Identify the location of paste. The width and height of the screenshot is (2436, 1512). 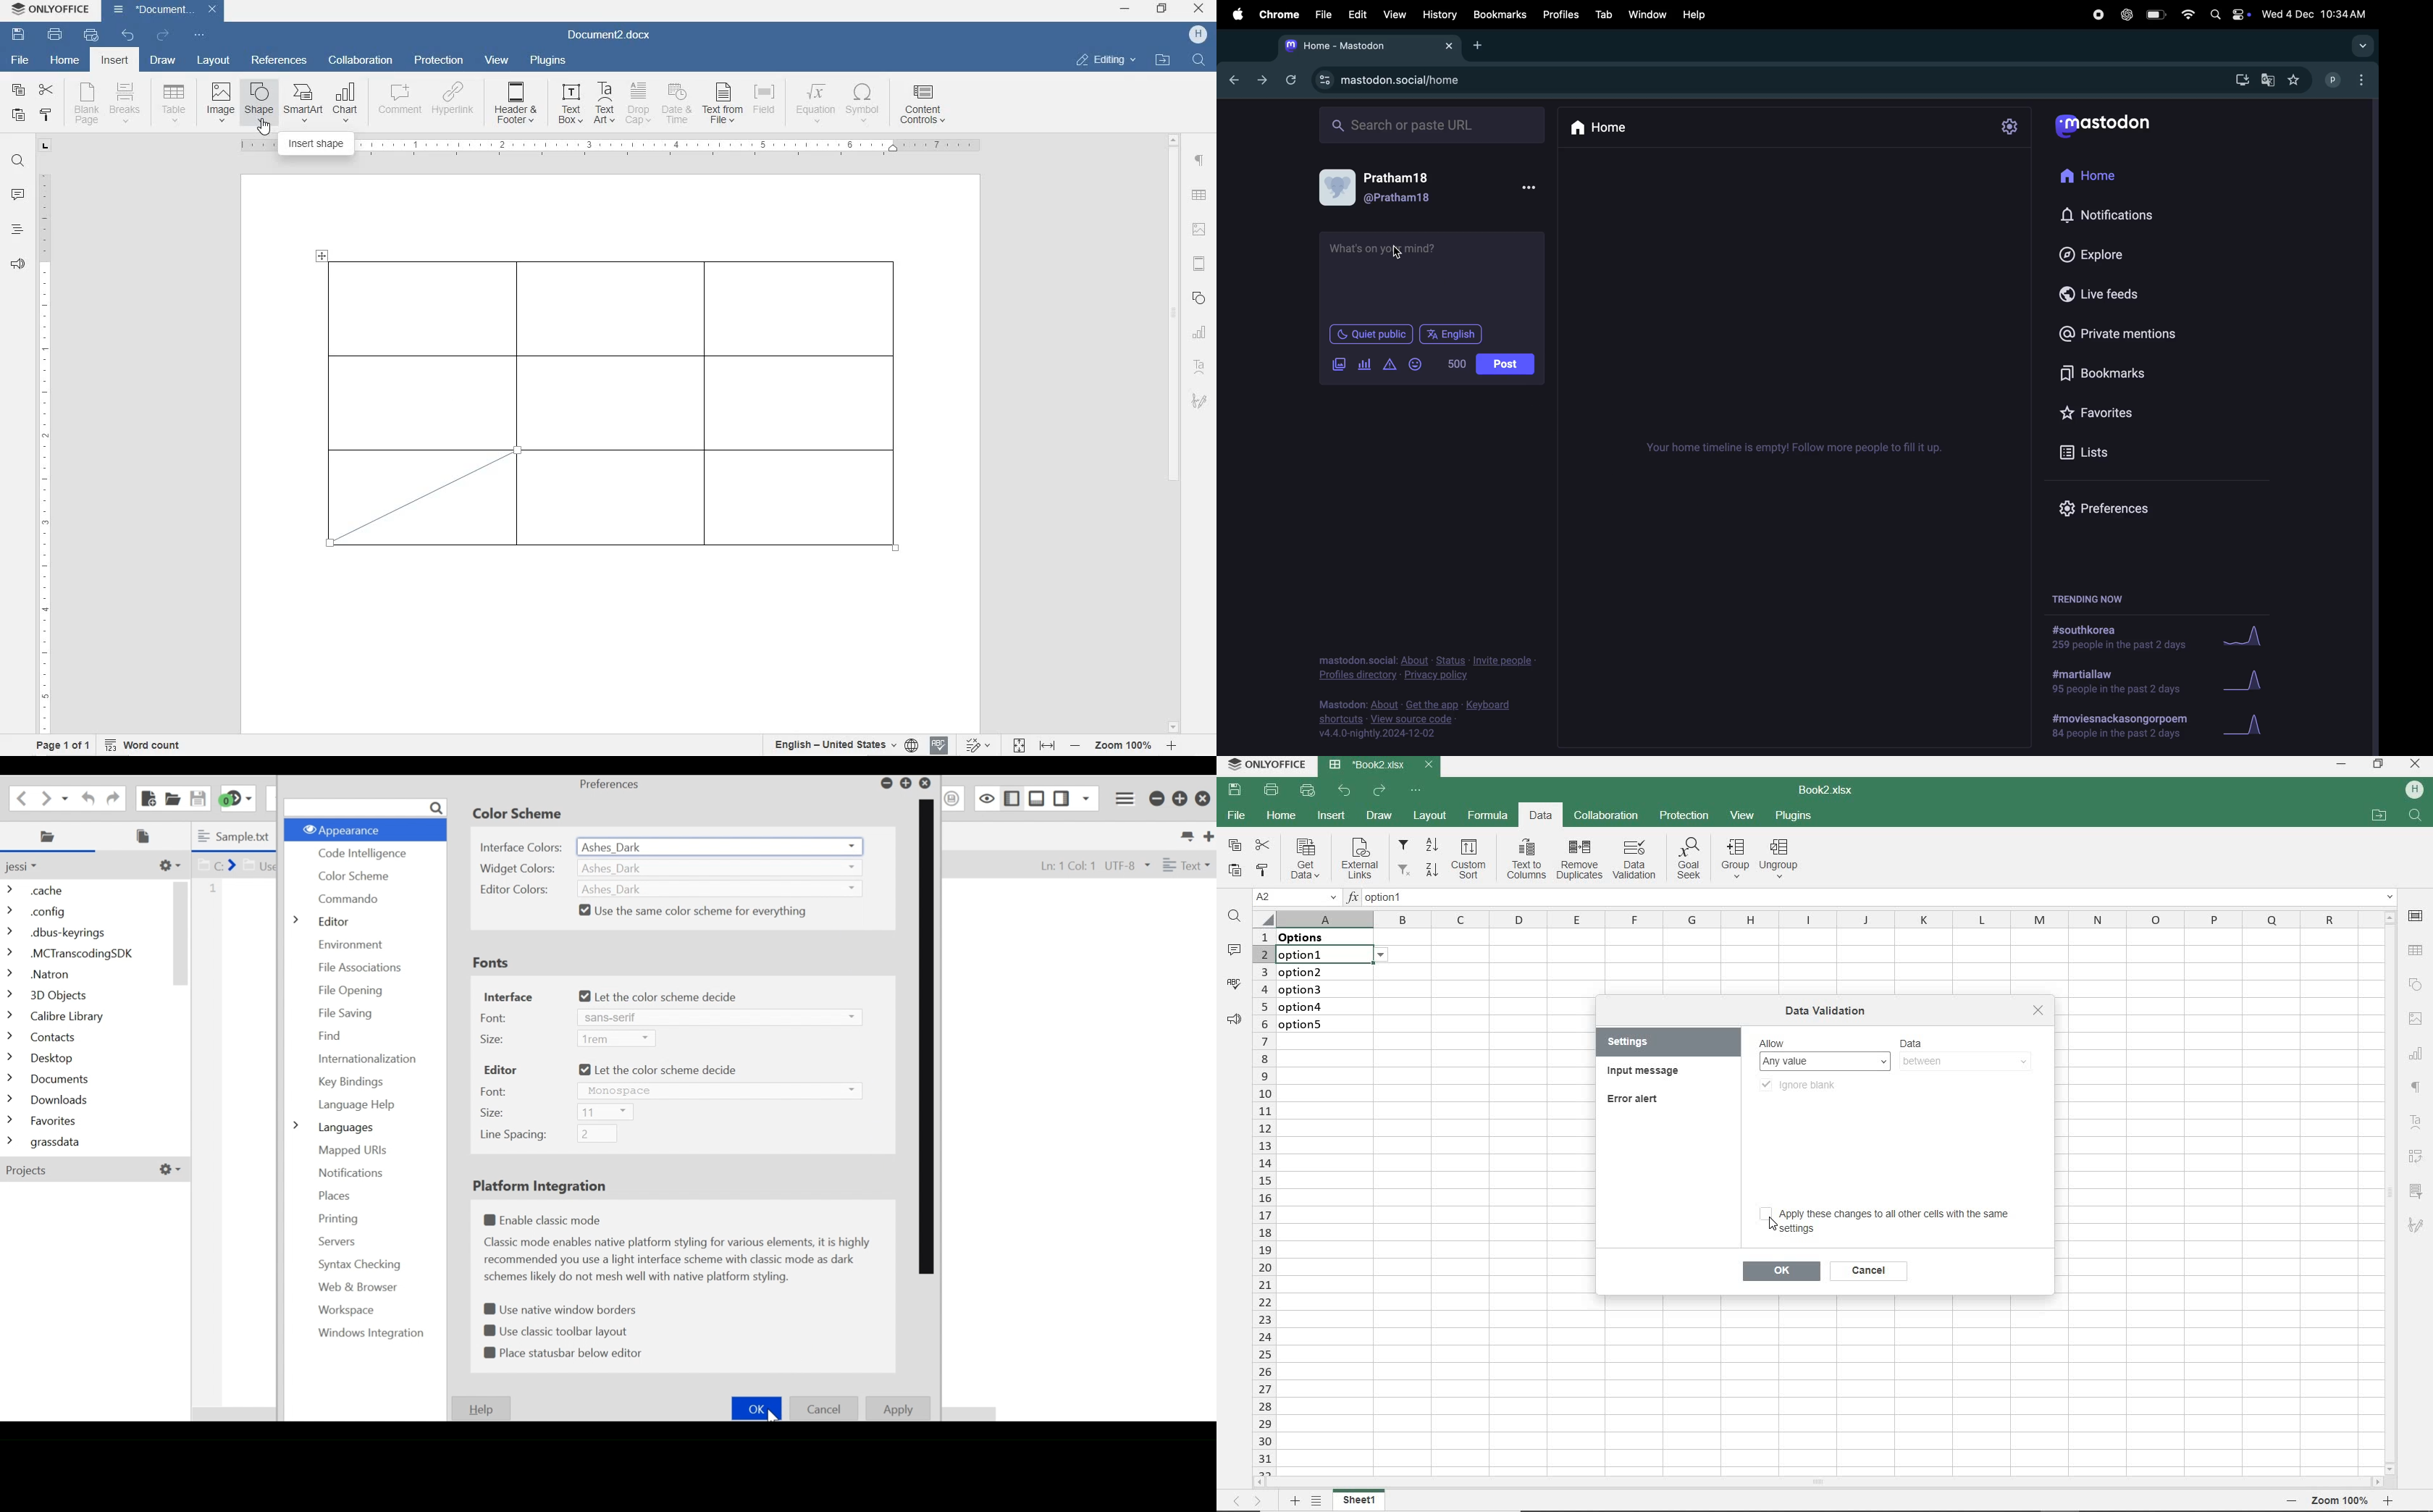
(19, 115).